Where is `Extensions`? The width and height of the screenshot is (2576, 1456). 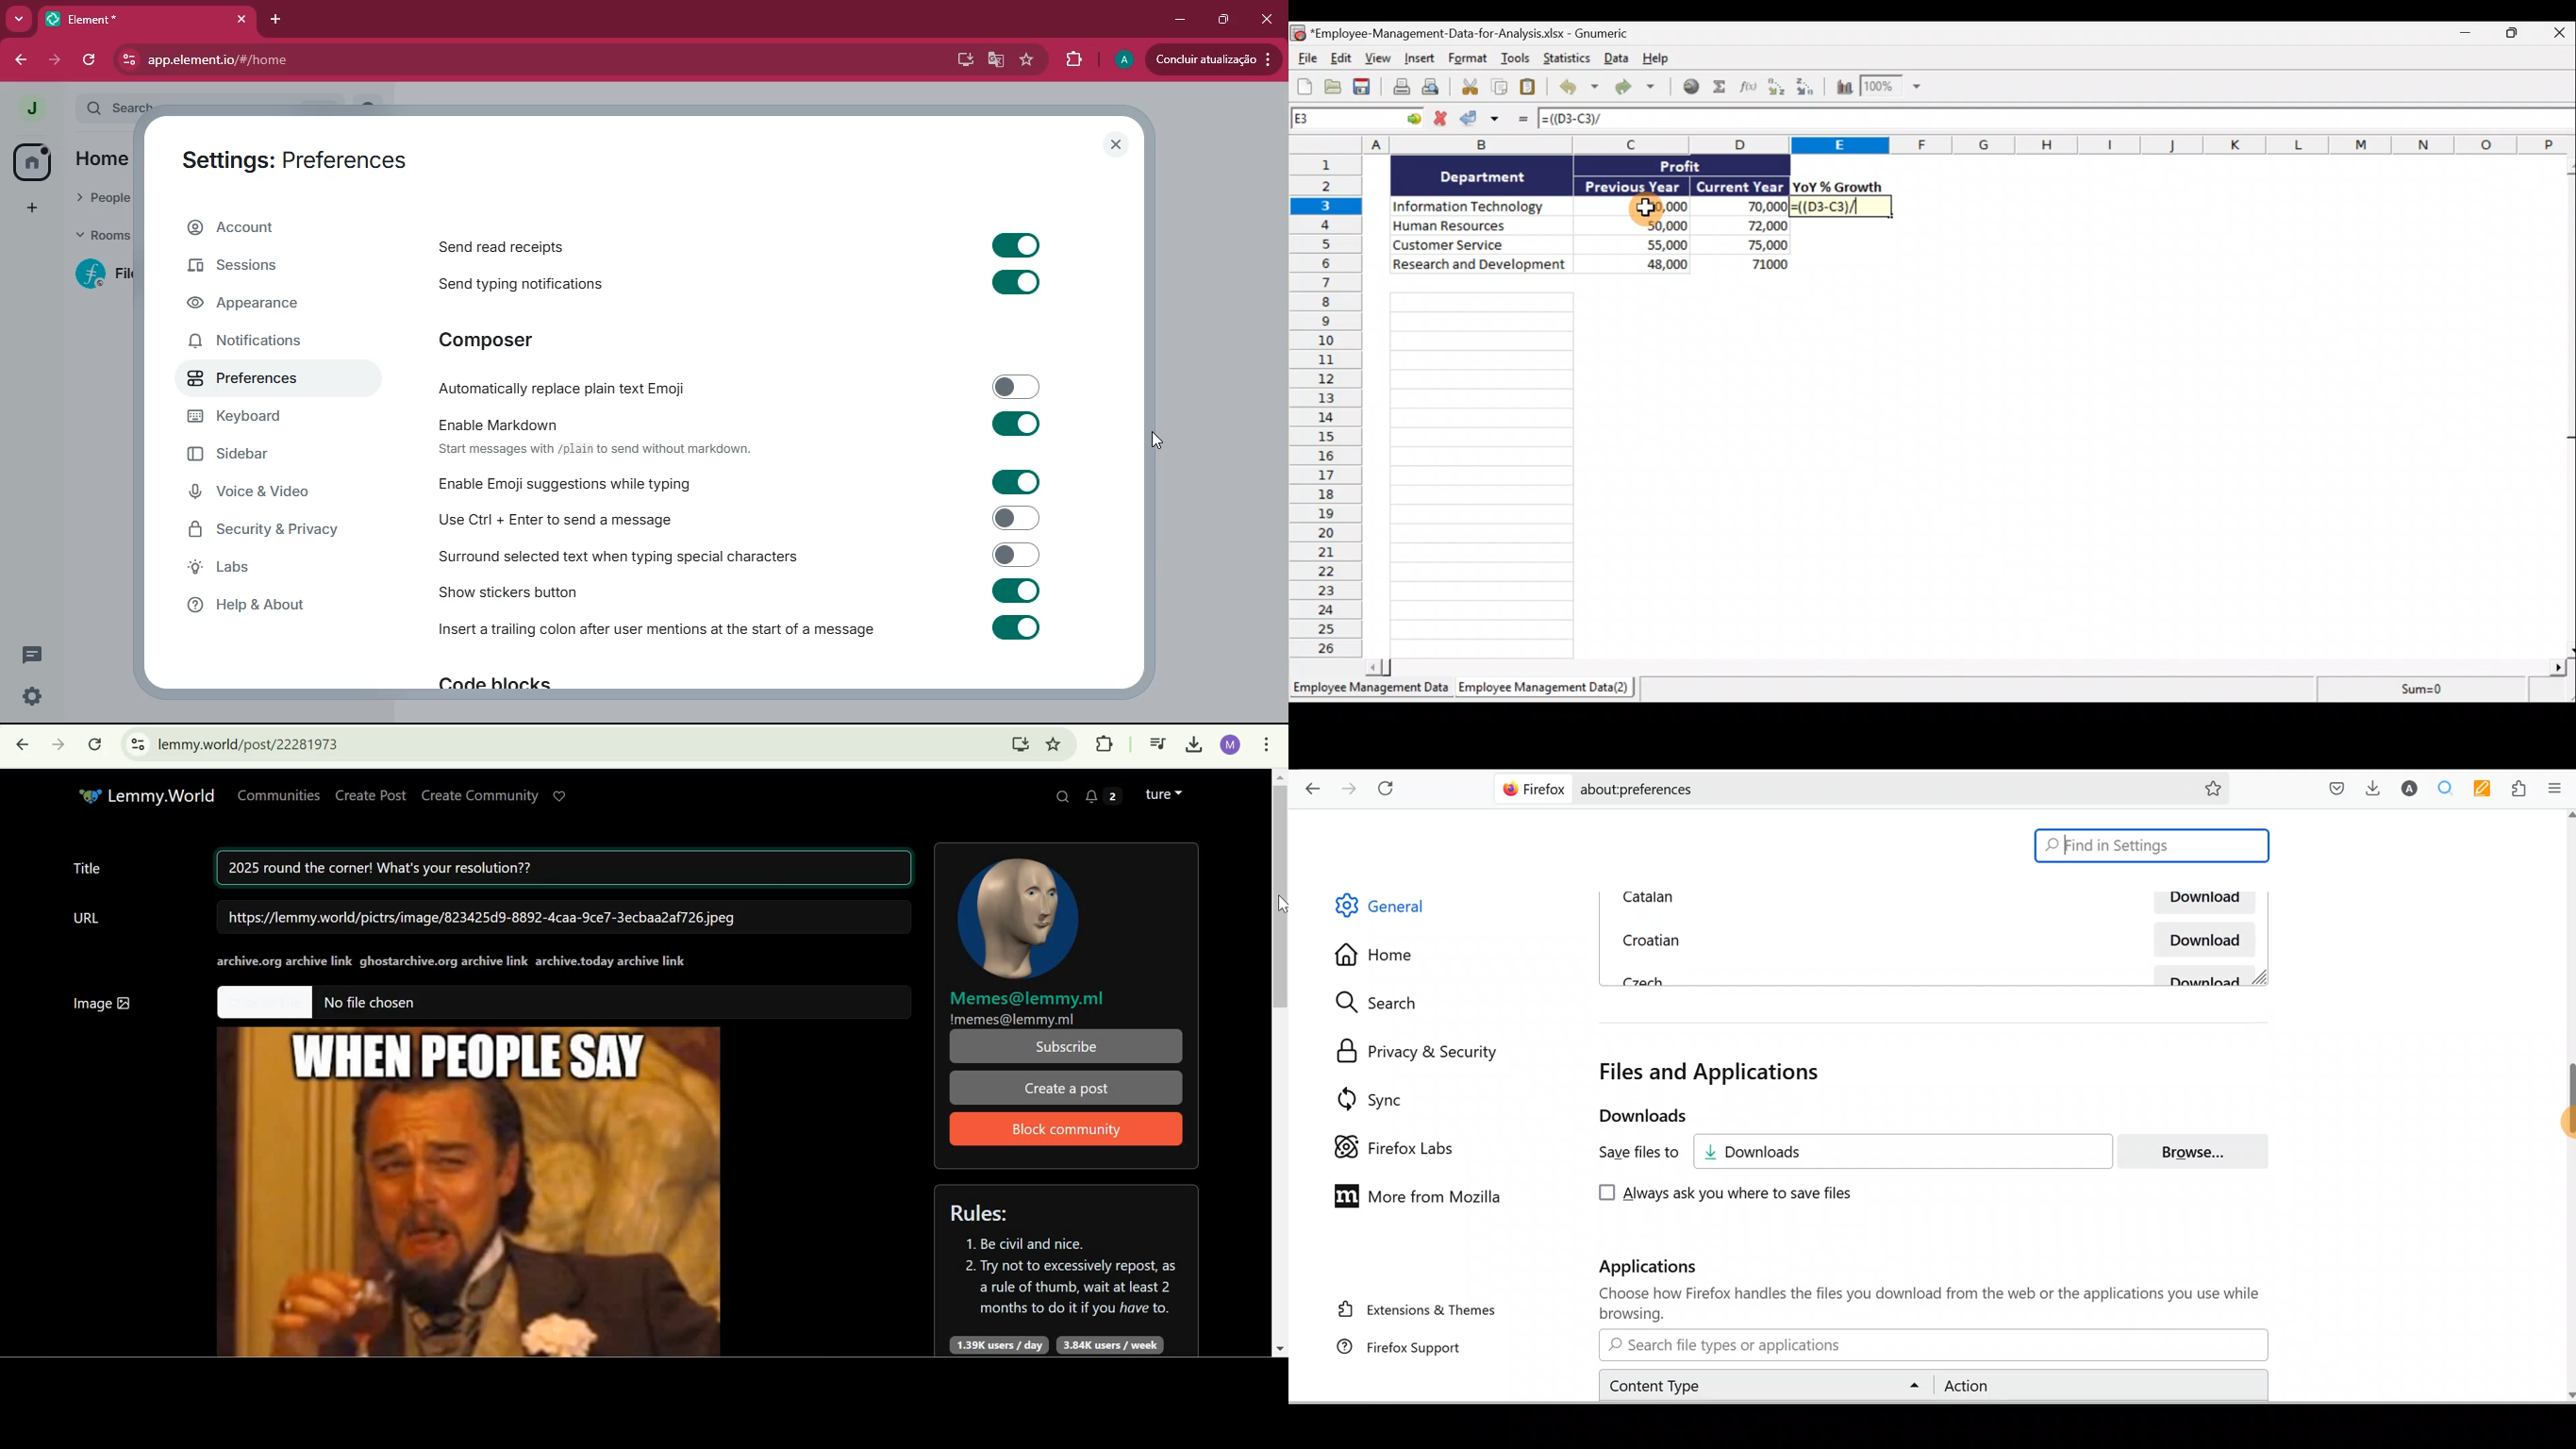
Extensions is located at coordinates (1104, 743).